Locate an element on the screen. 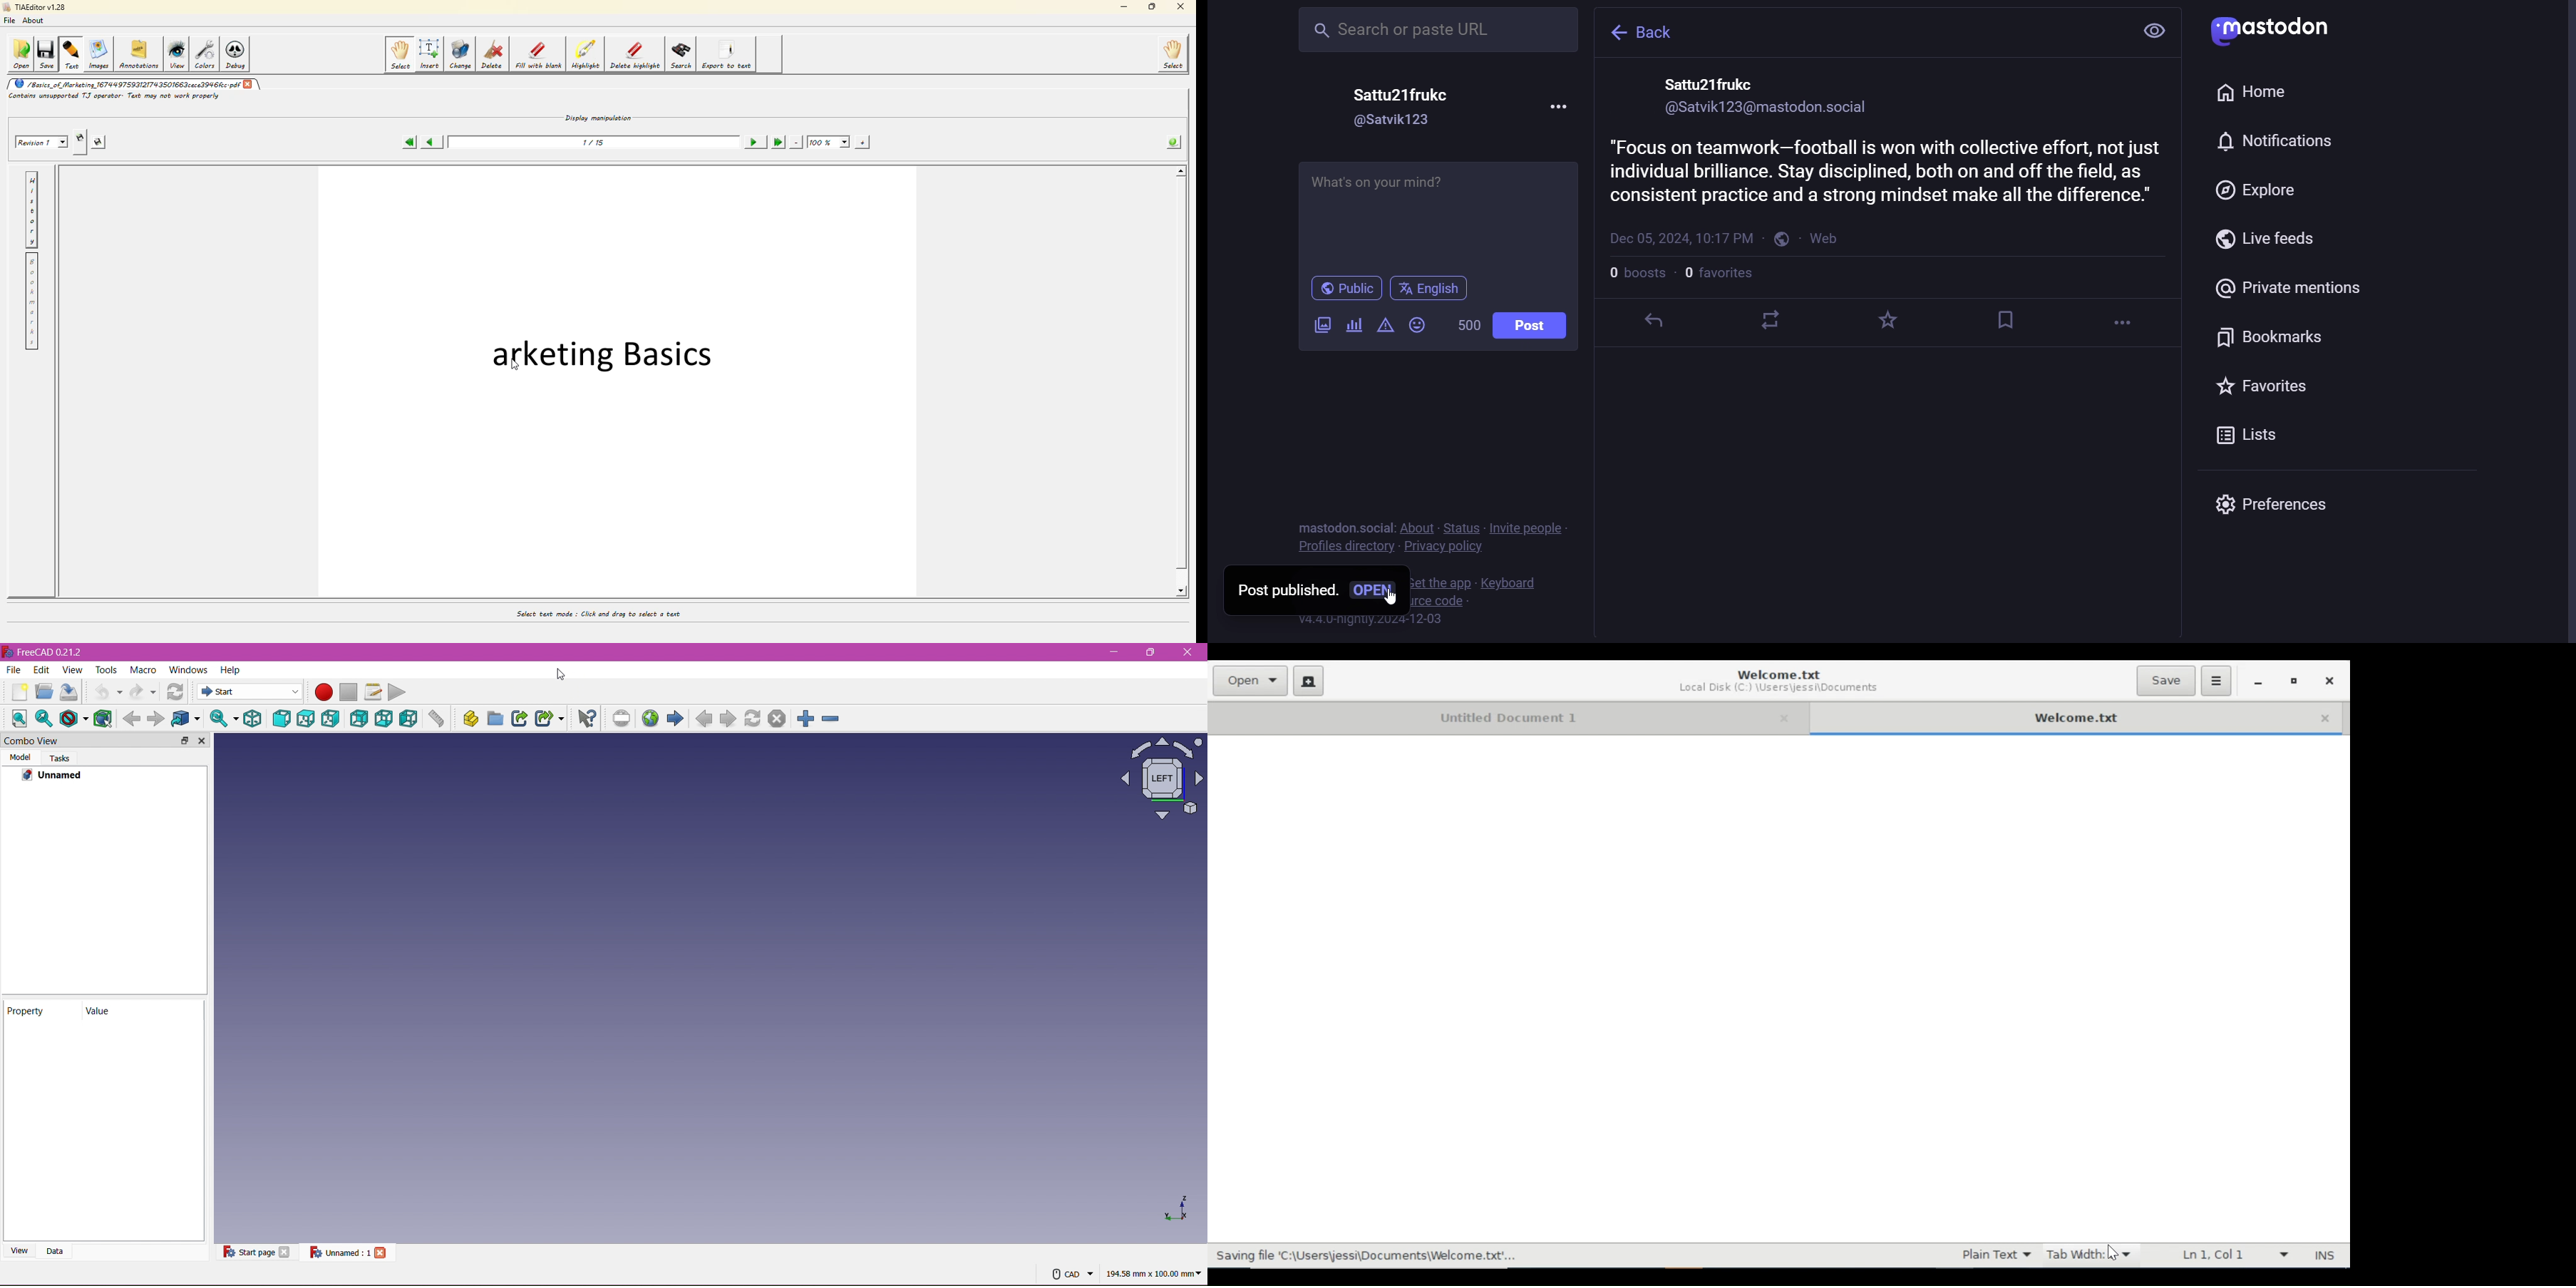 The height and width of the screenshot is (1288, 2576). Tab Width 13 is located at coordinates (2091, 1254).